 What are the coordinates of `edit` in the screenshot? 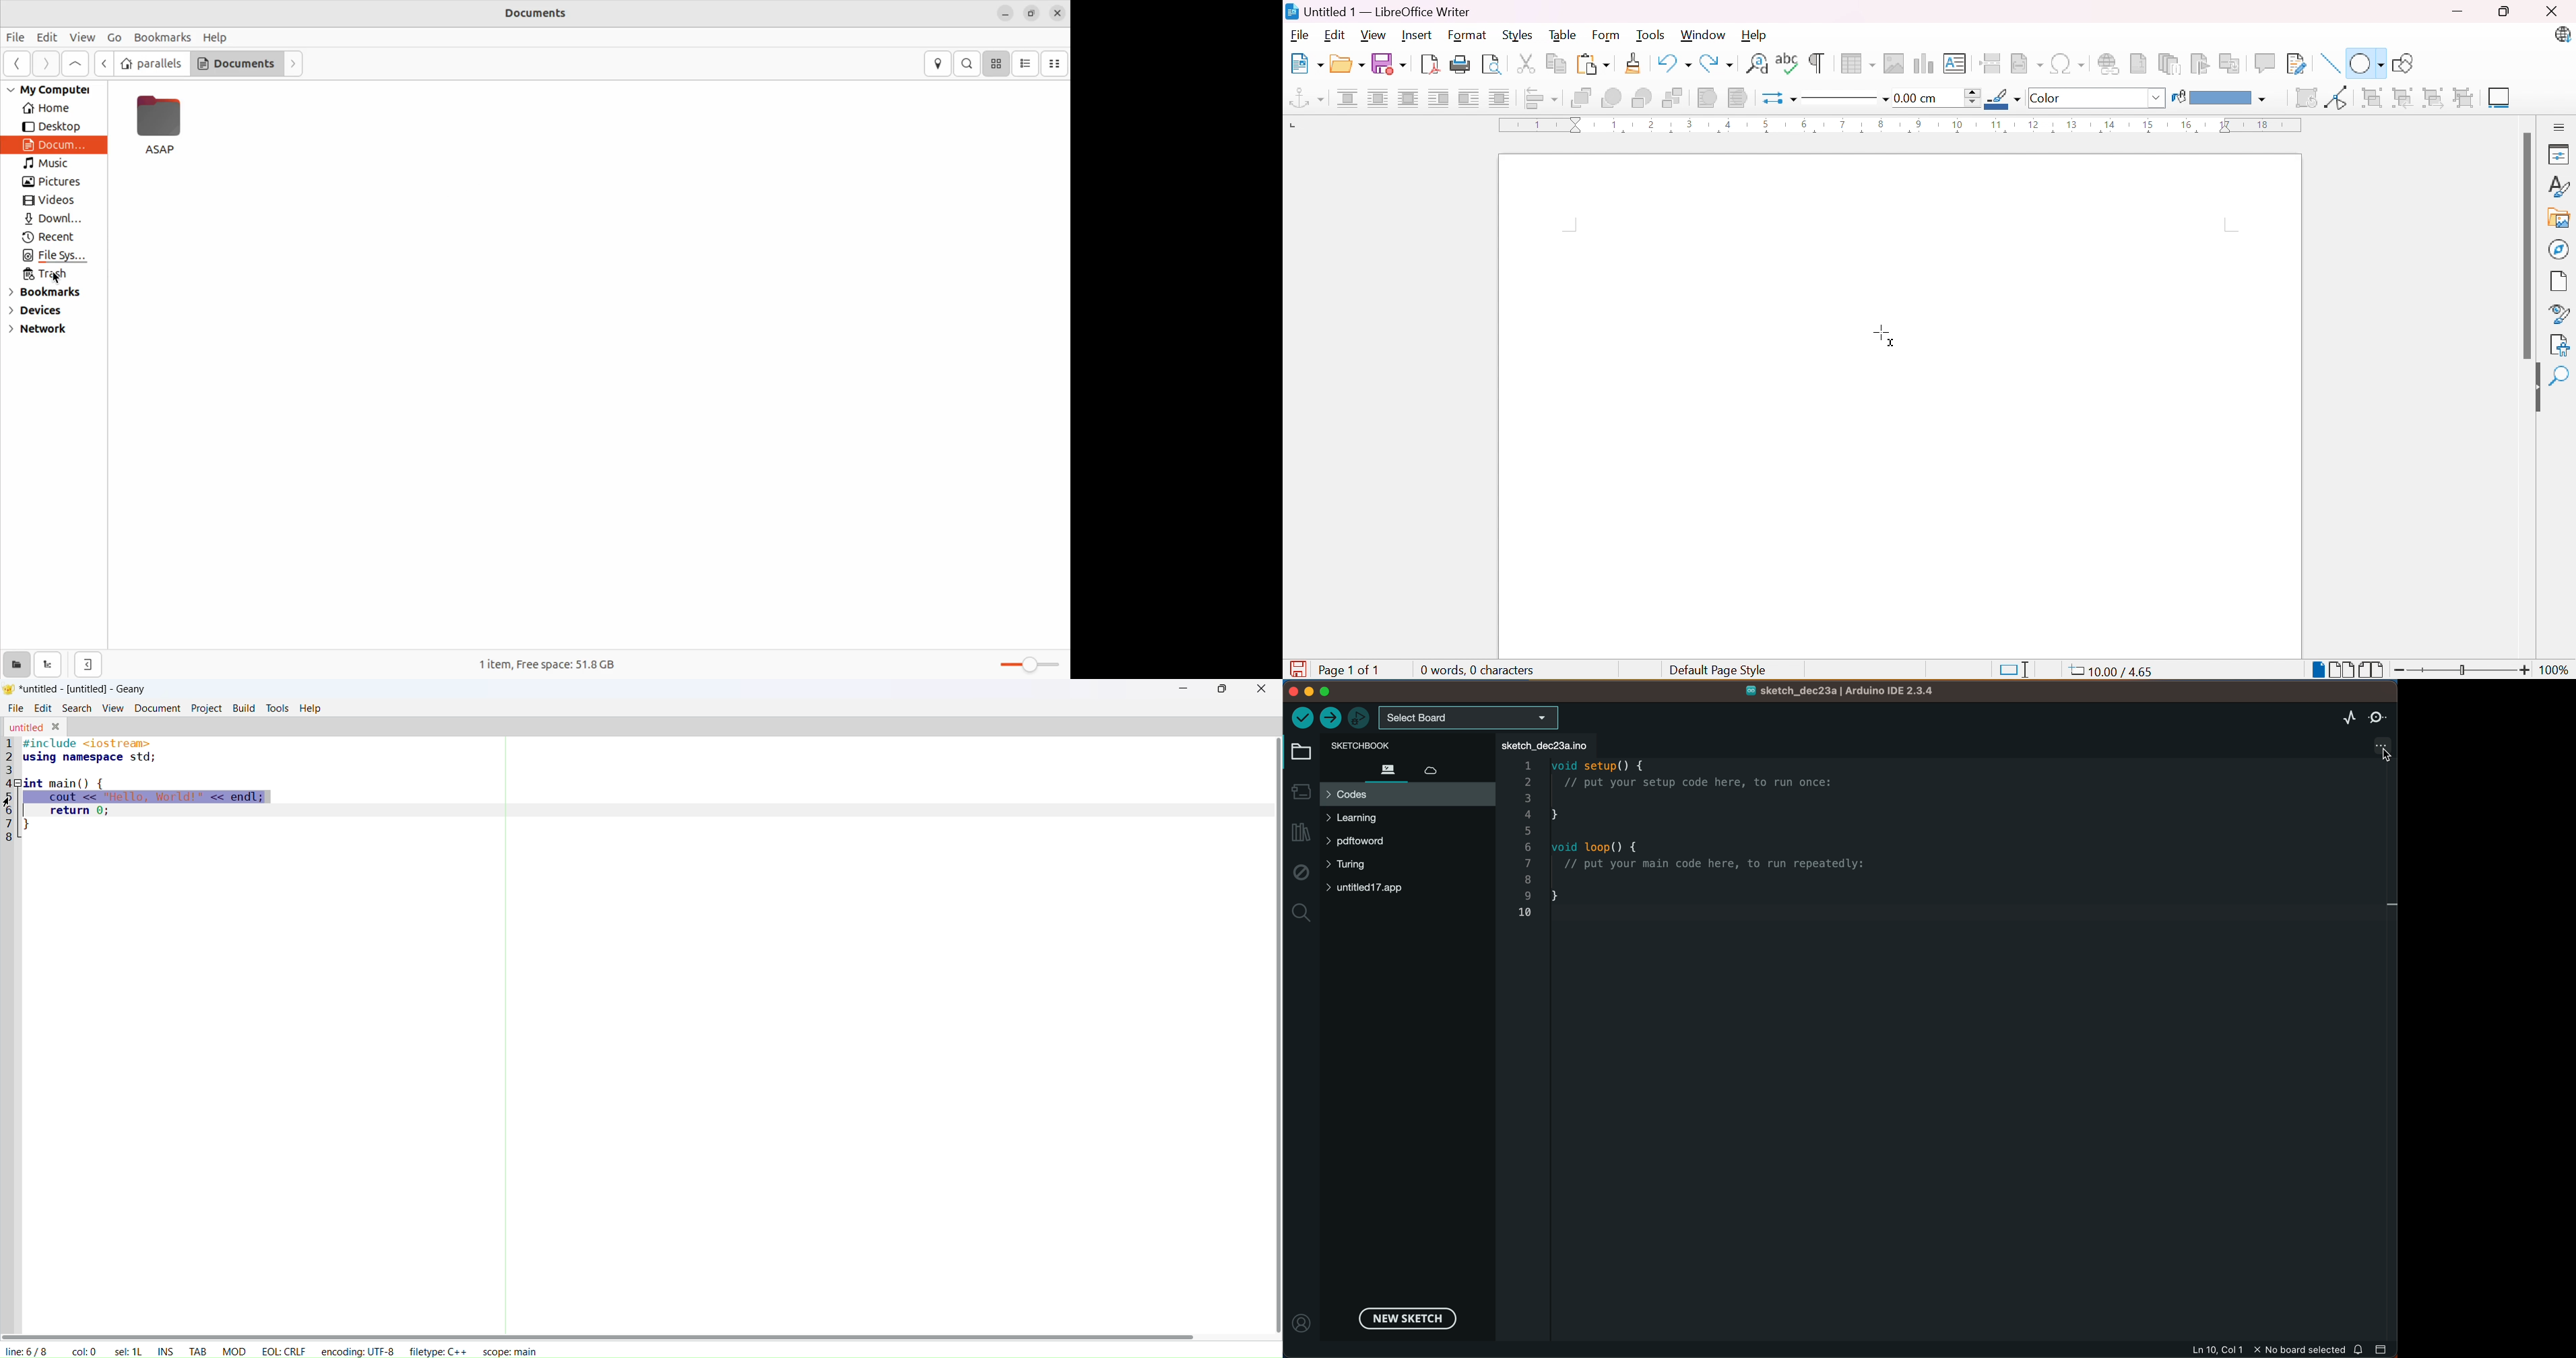 It's located at (45, 707).